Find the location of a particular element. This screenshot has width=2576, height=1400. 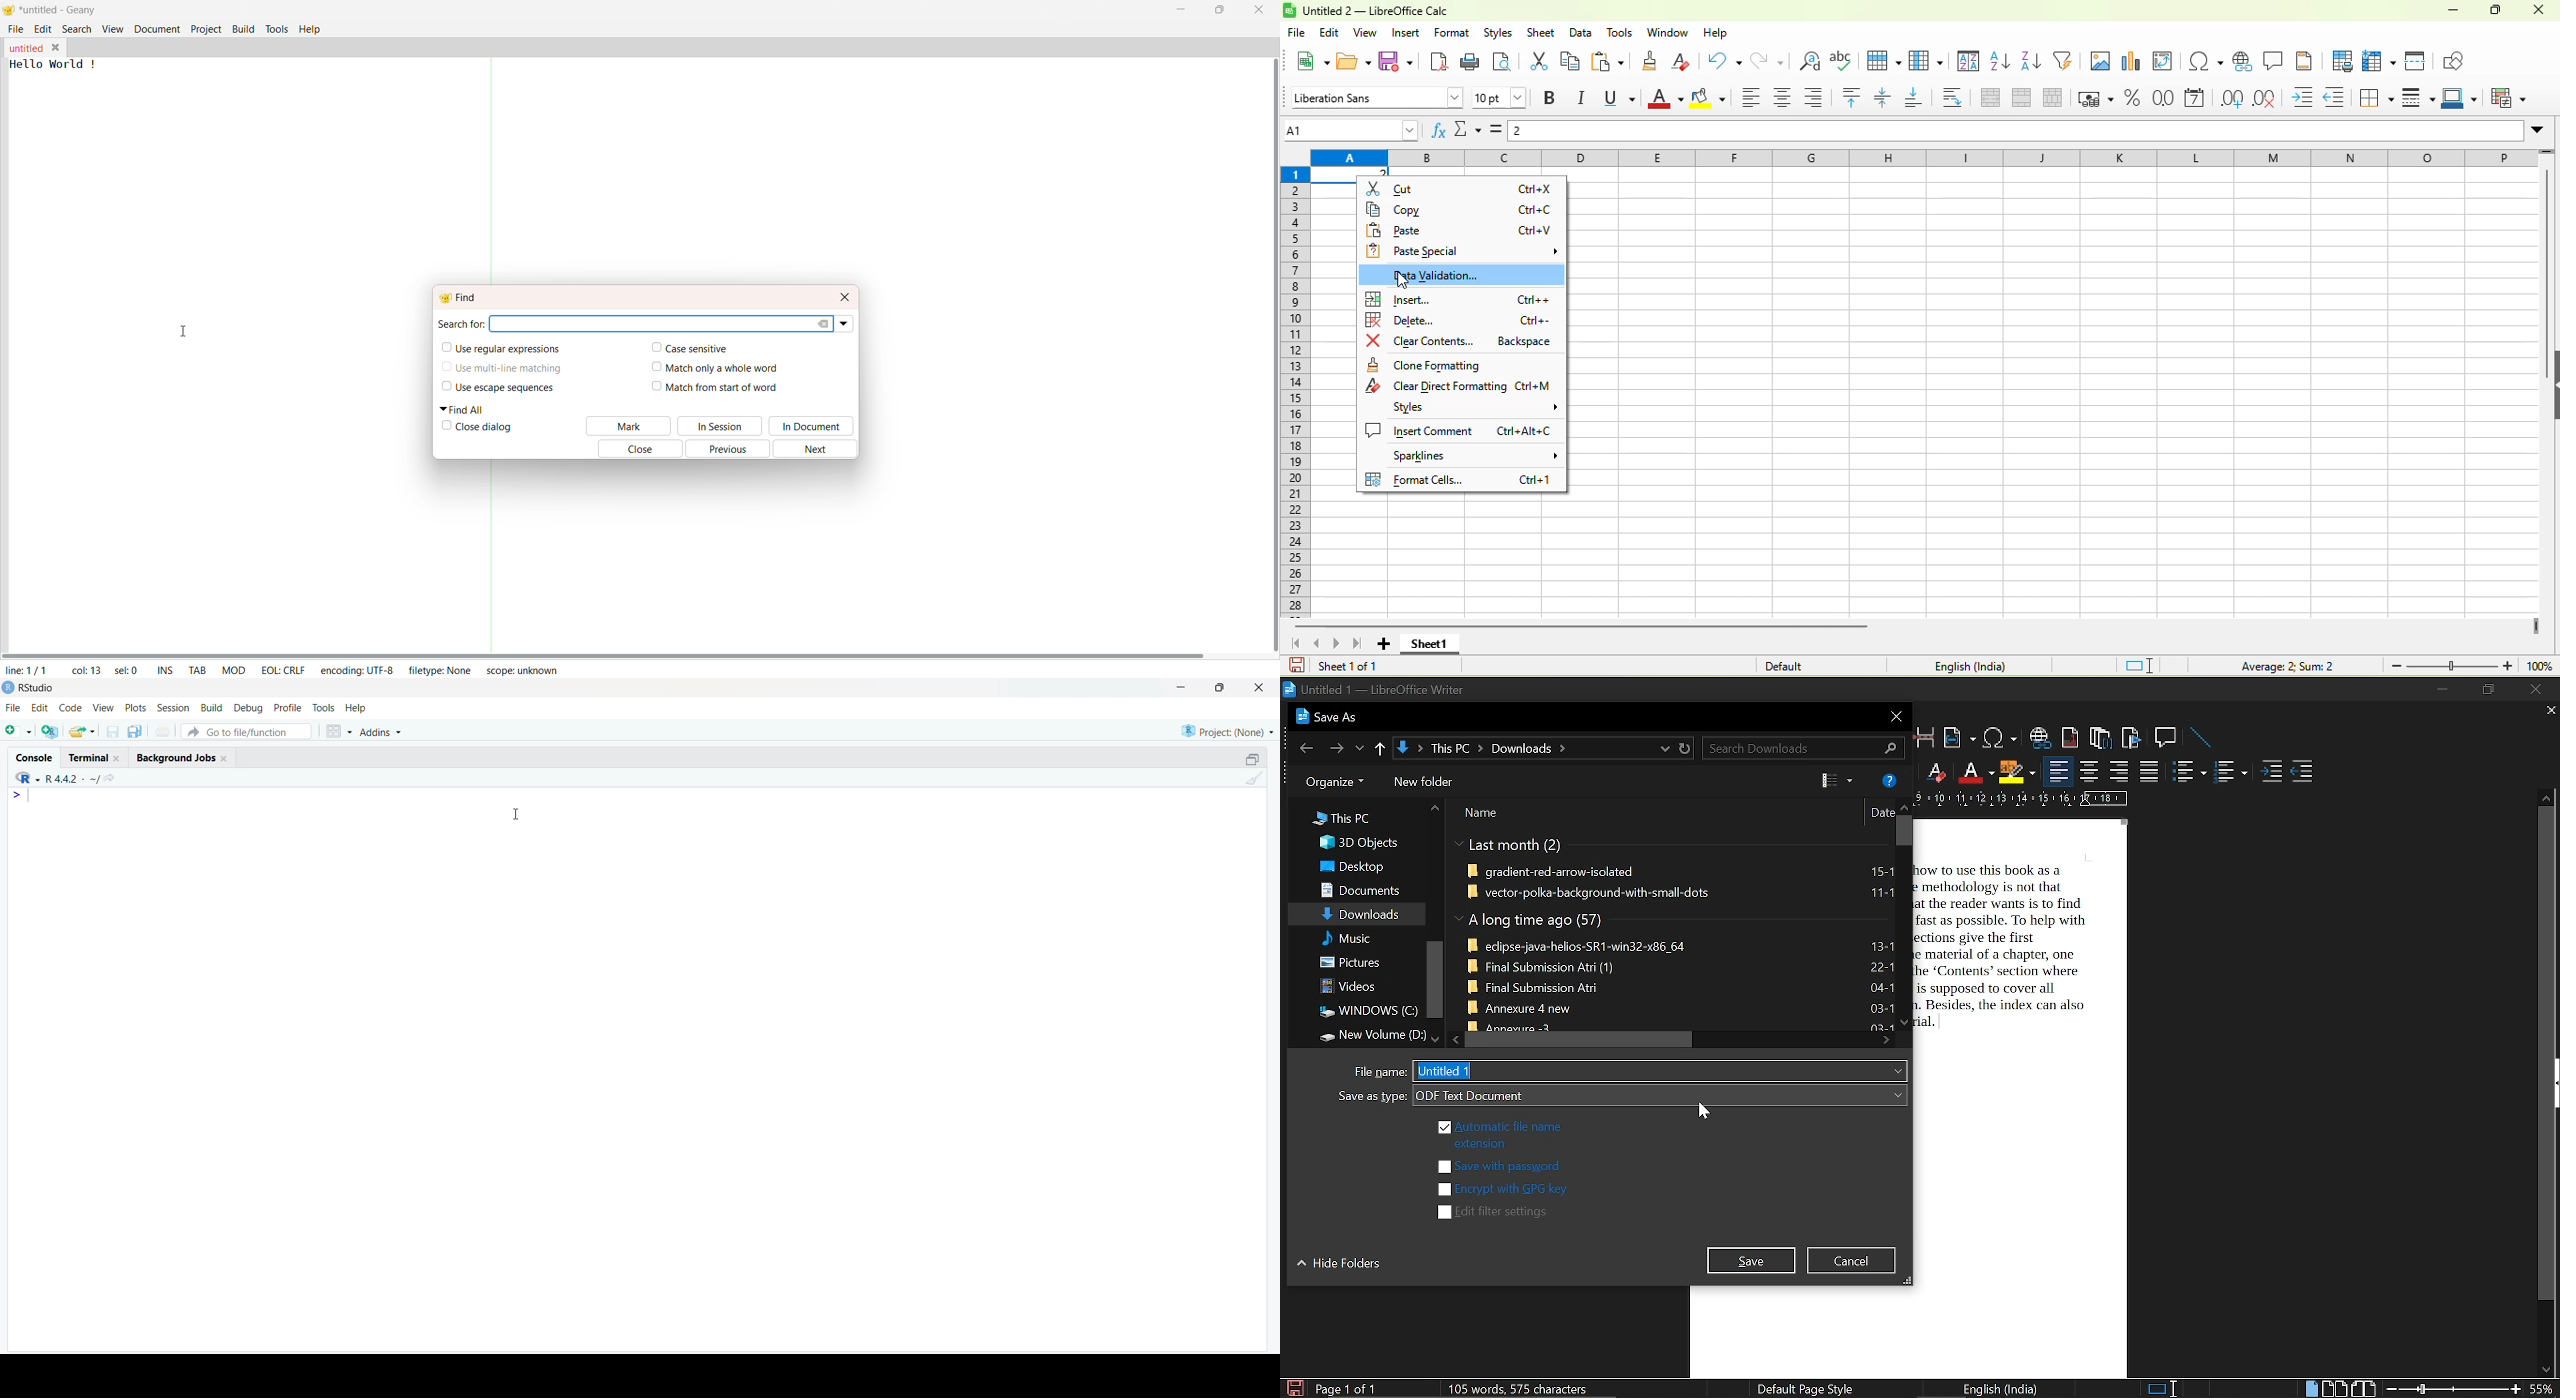

clean is located at coordinates (1254, 778).